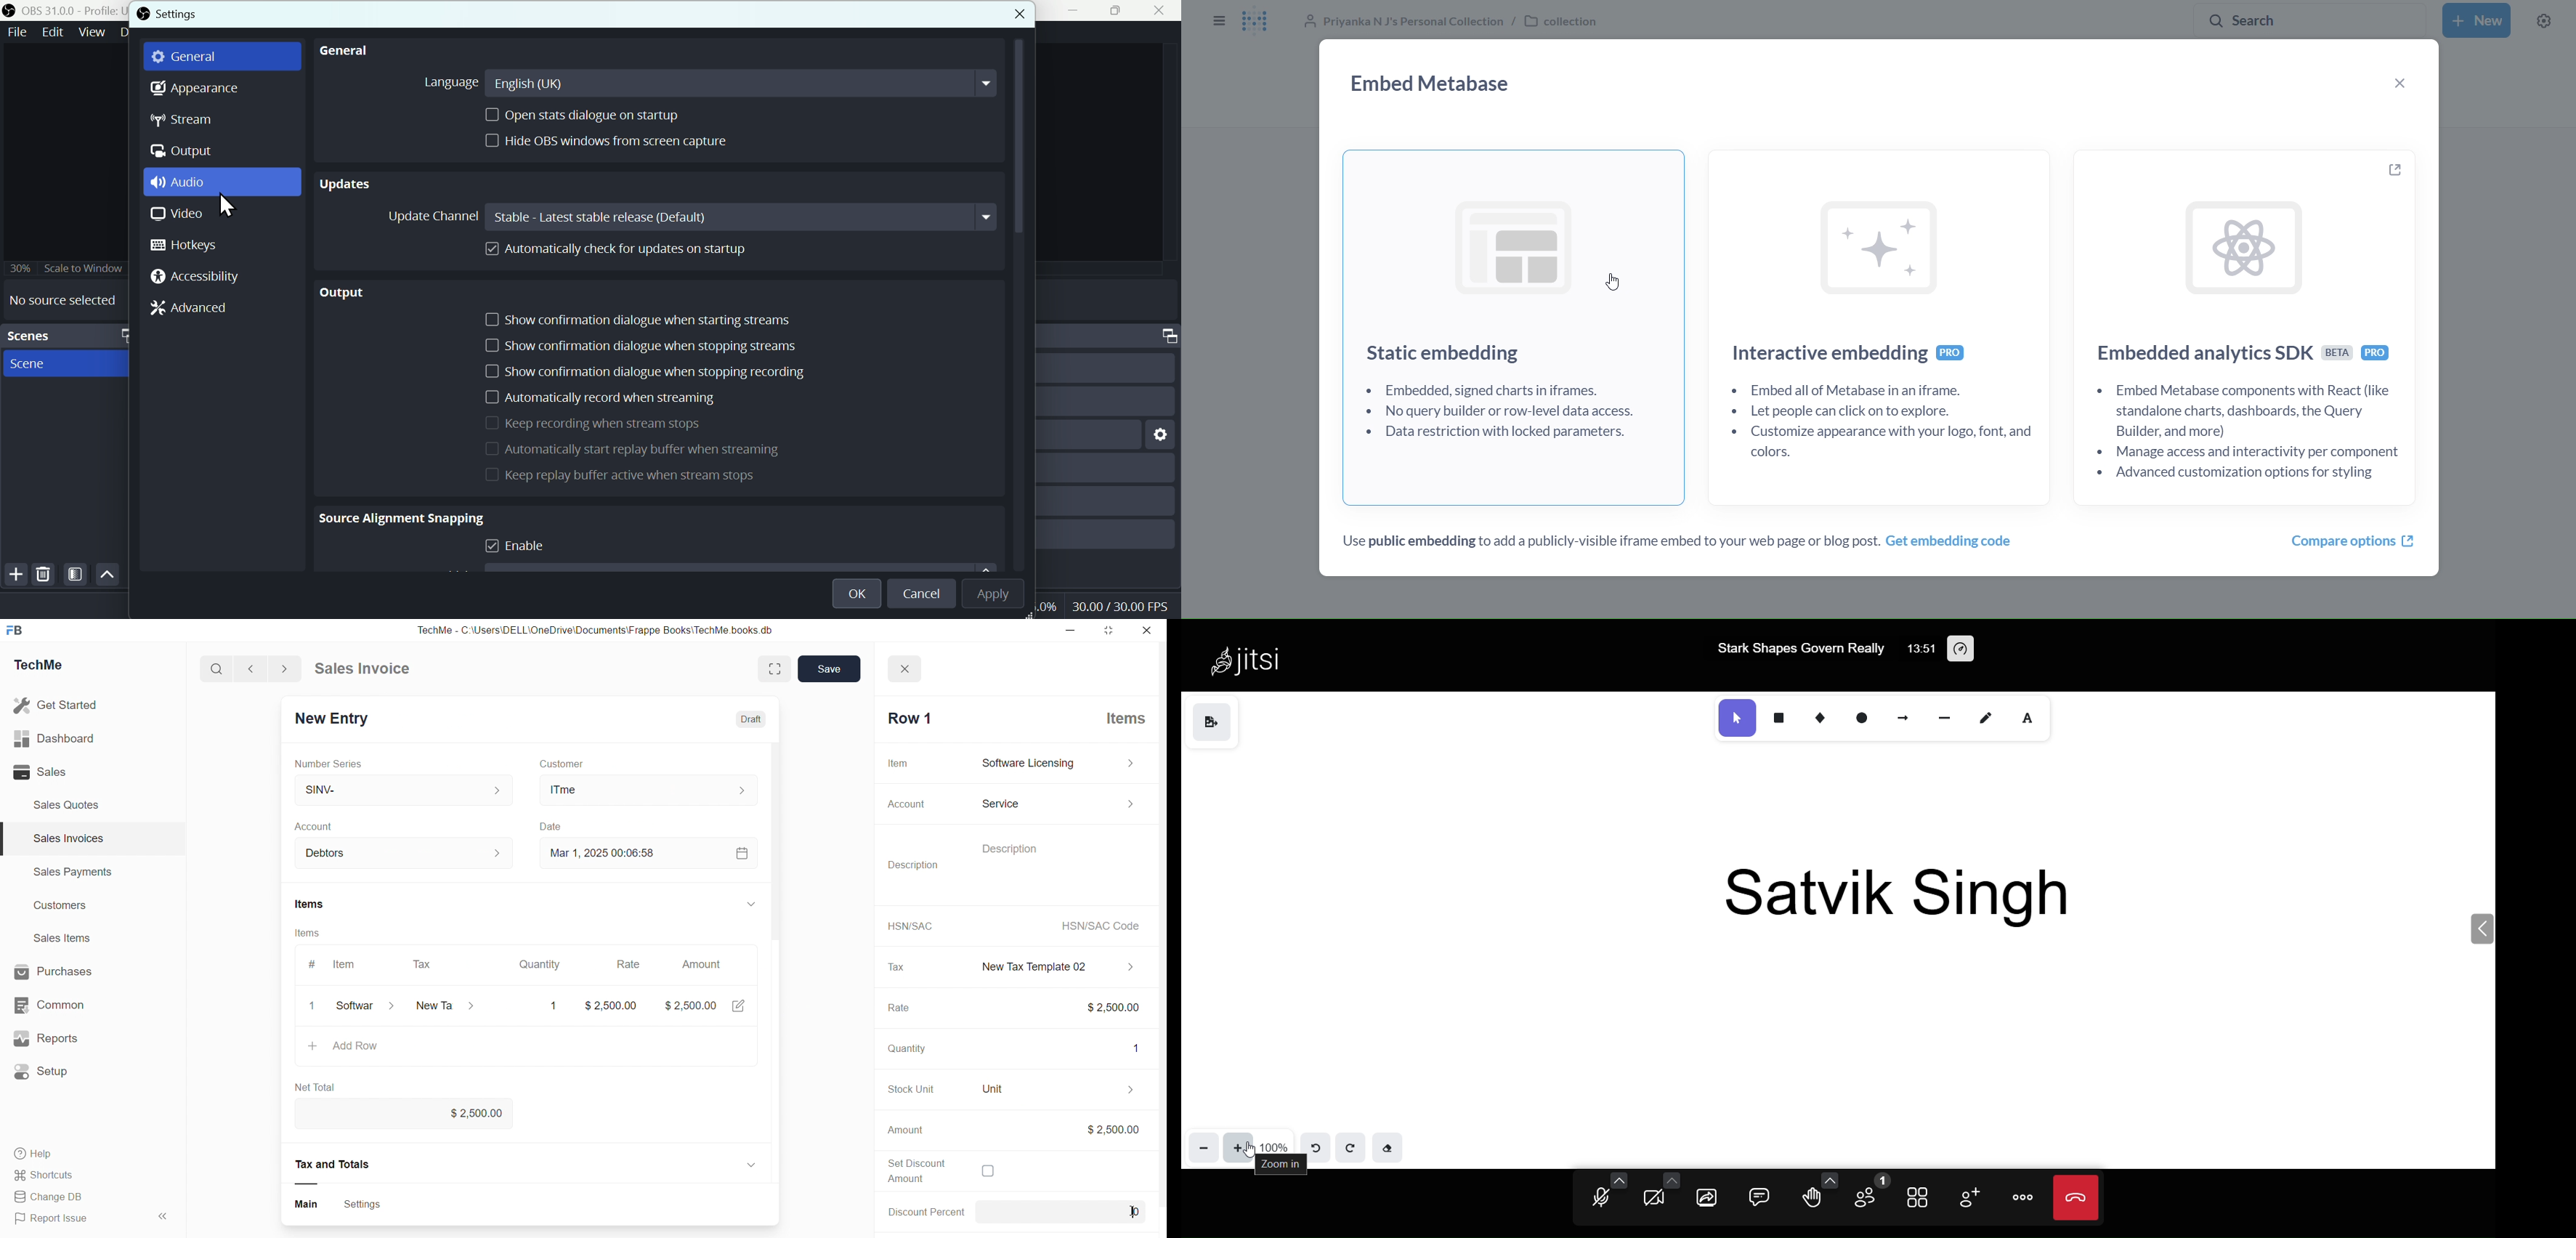 The width and height of the screenshot is (2576, 1260). I want to click on Pb, so click(1081, 1212).